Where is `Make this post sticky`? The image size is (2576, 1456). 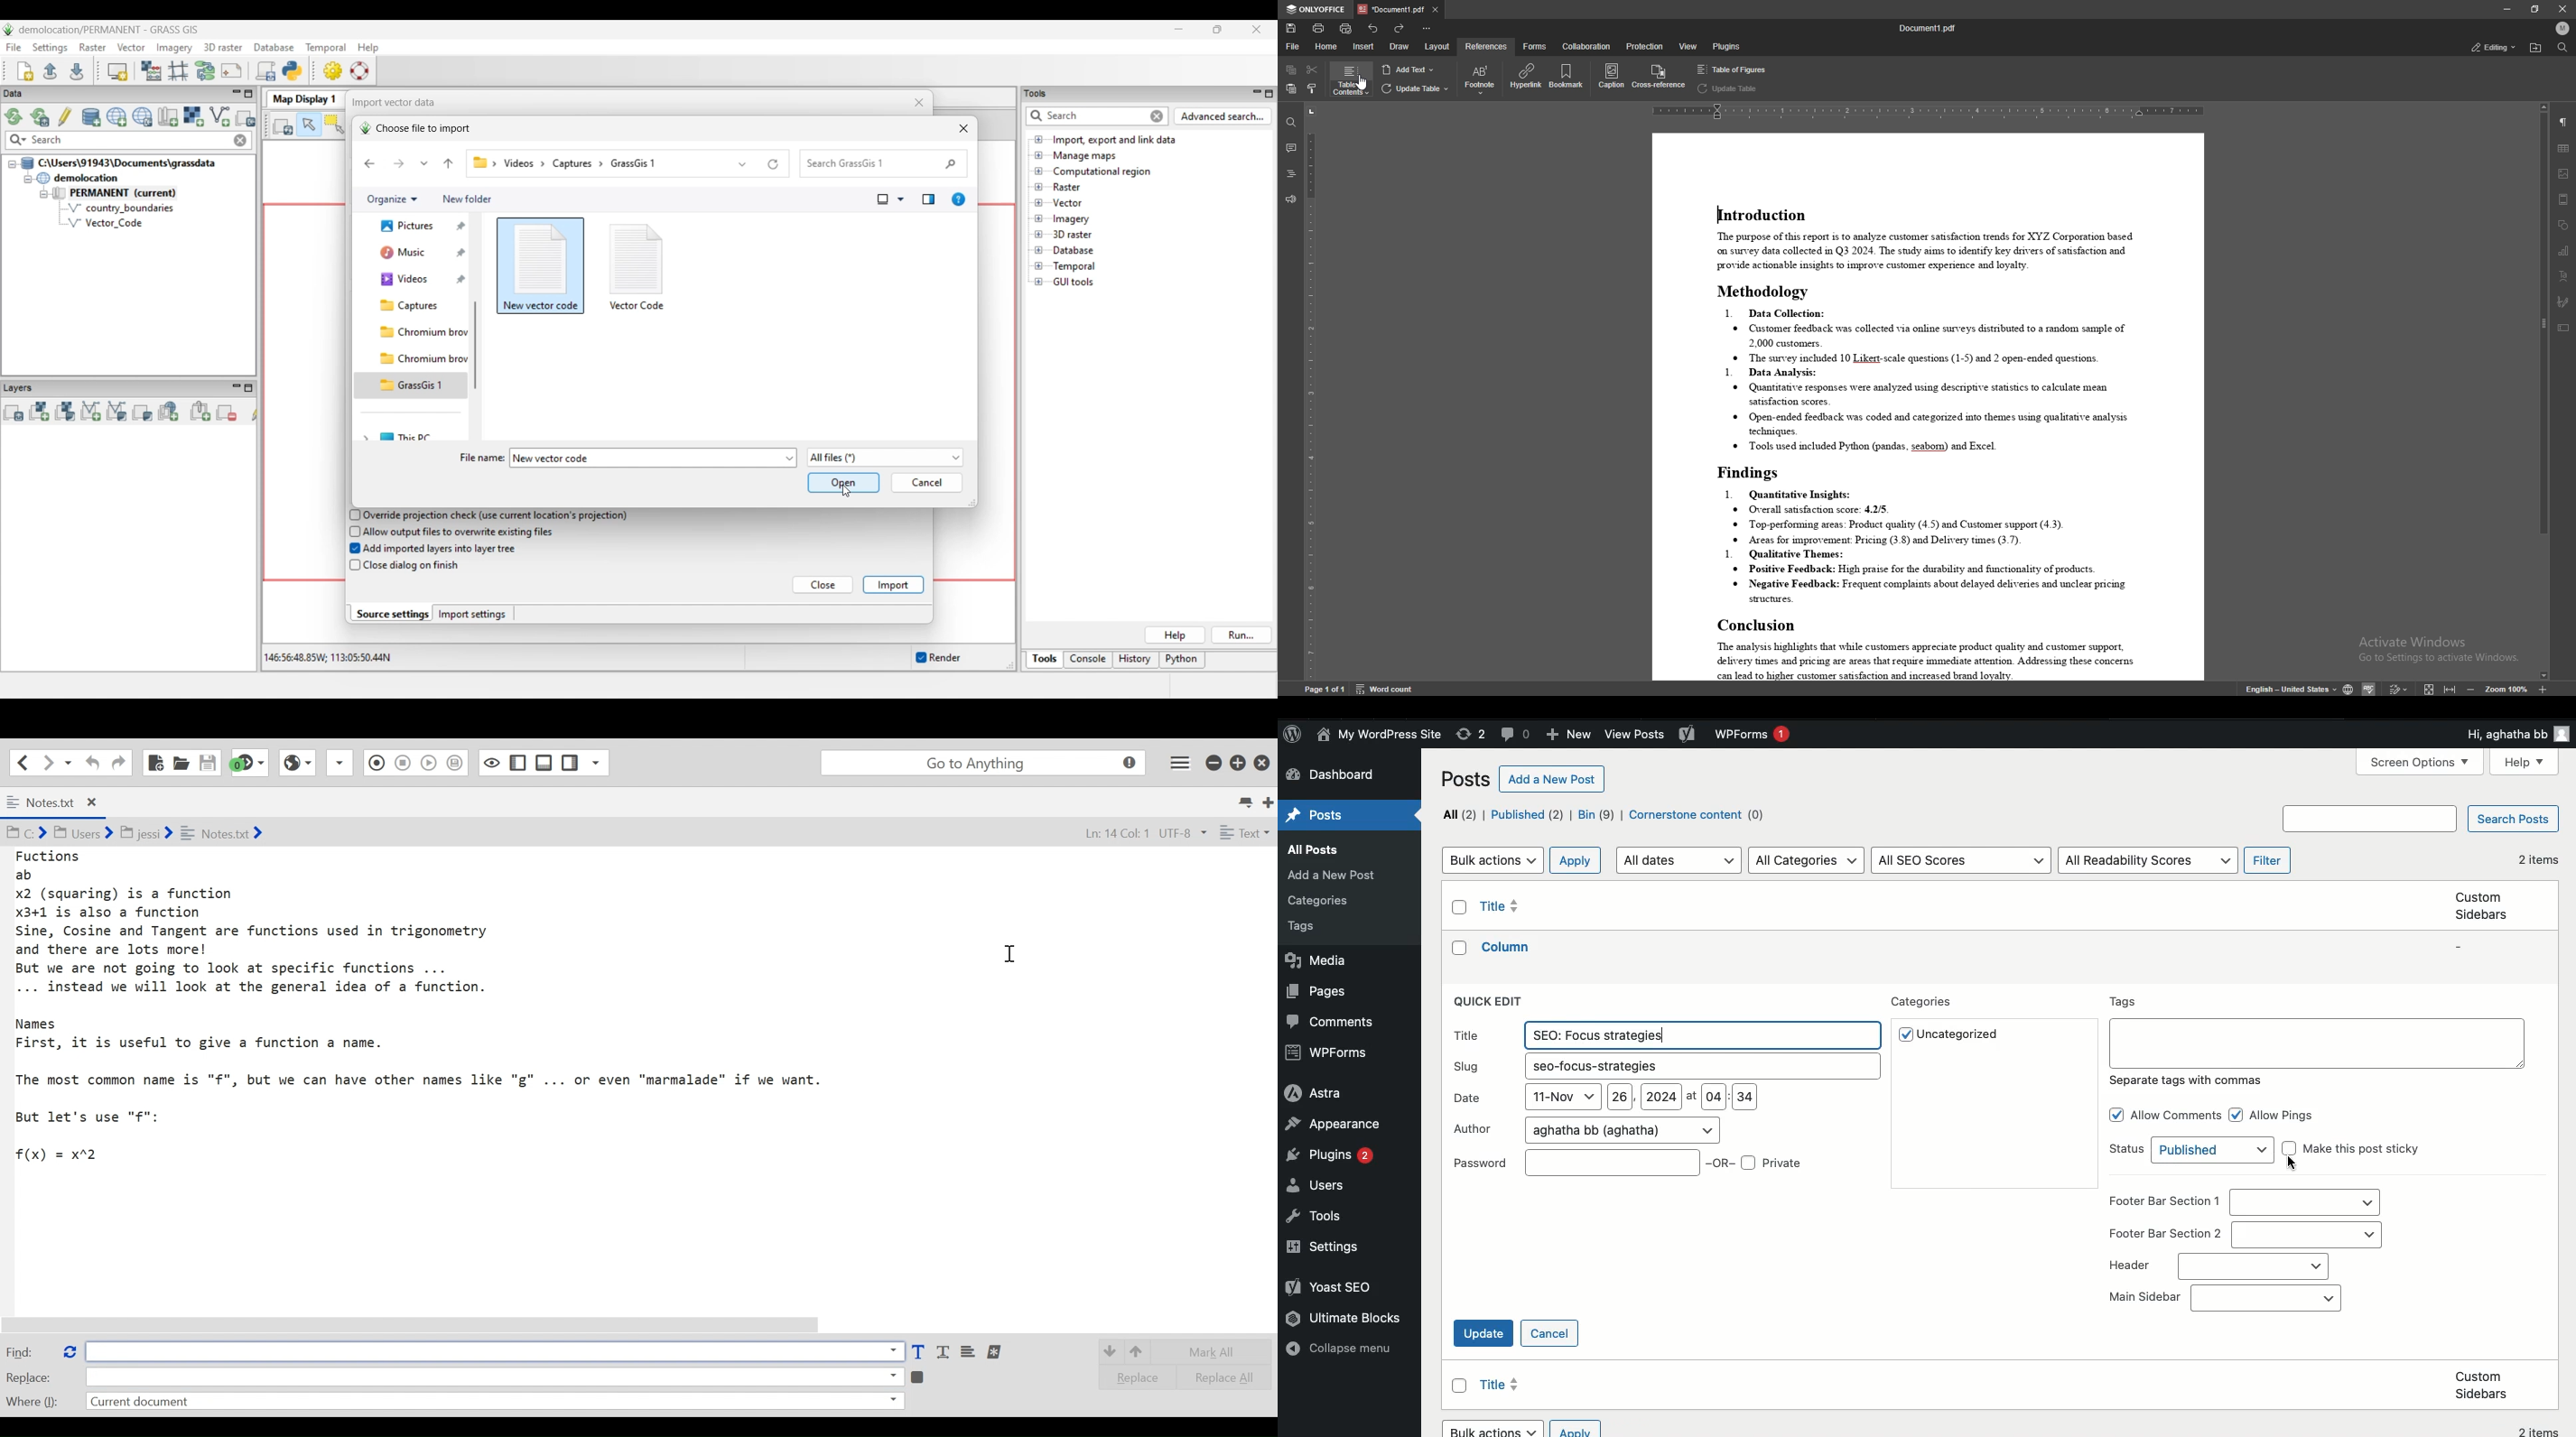 Make this post sticky is located at coordinates (2366, 1151).